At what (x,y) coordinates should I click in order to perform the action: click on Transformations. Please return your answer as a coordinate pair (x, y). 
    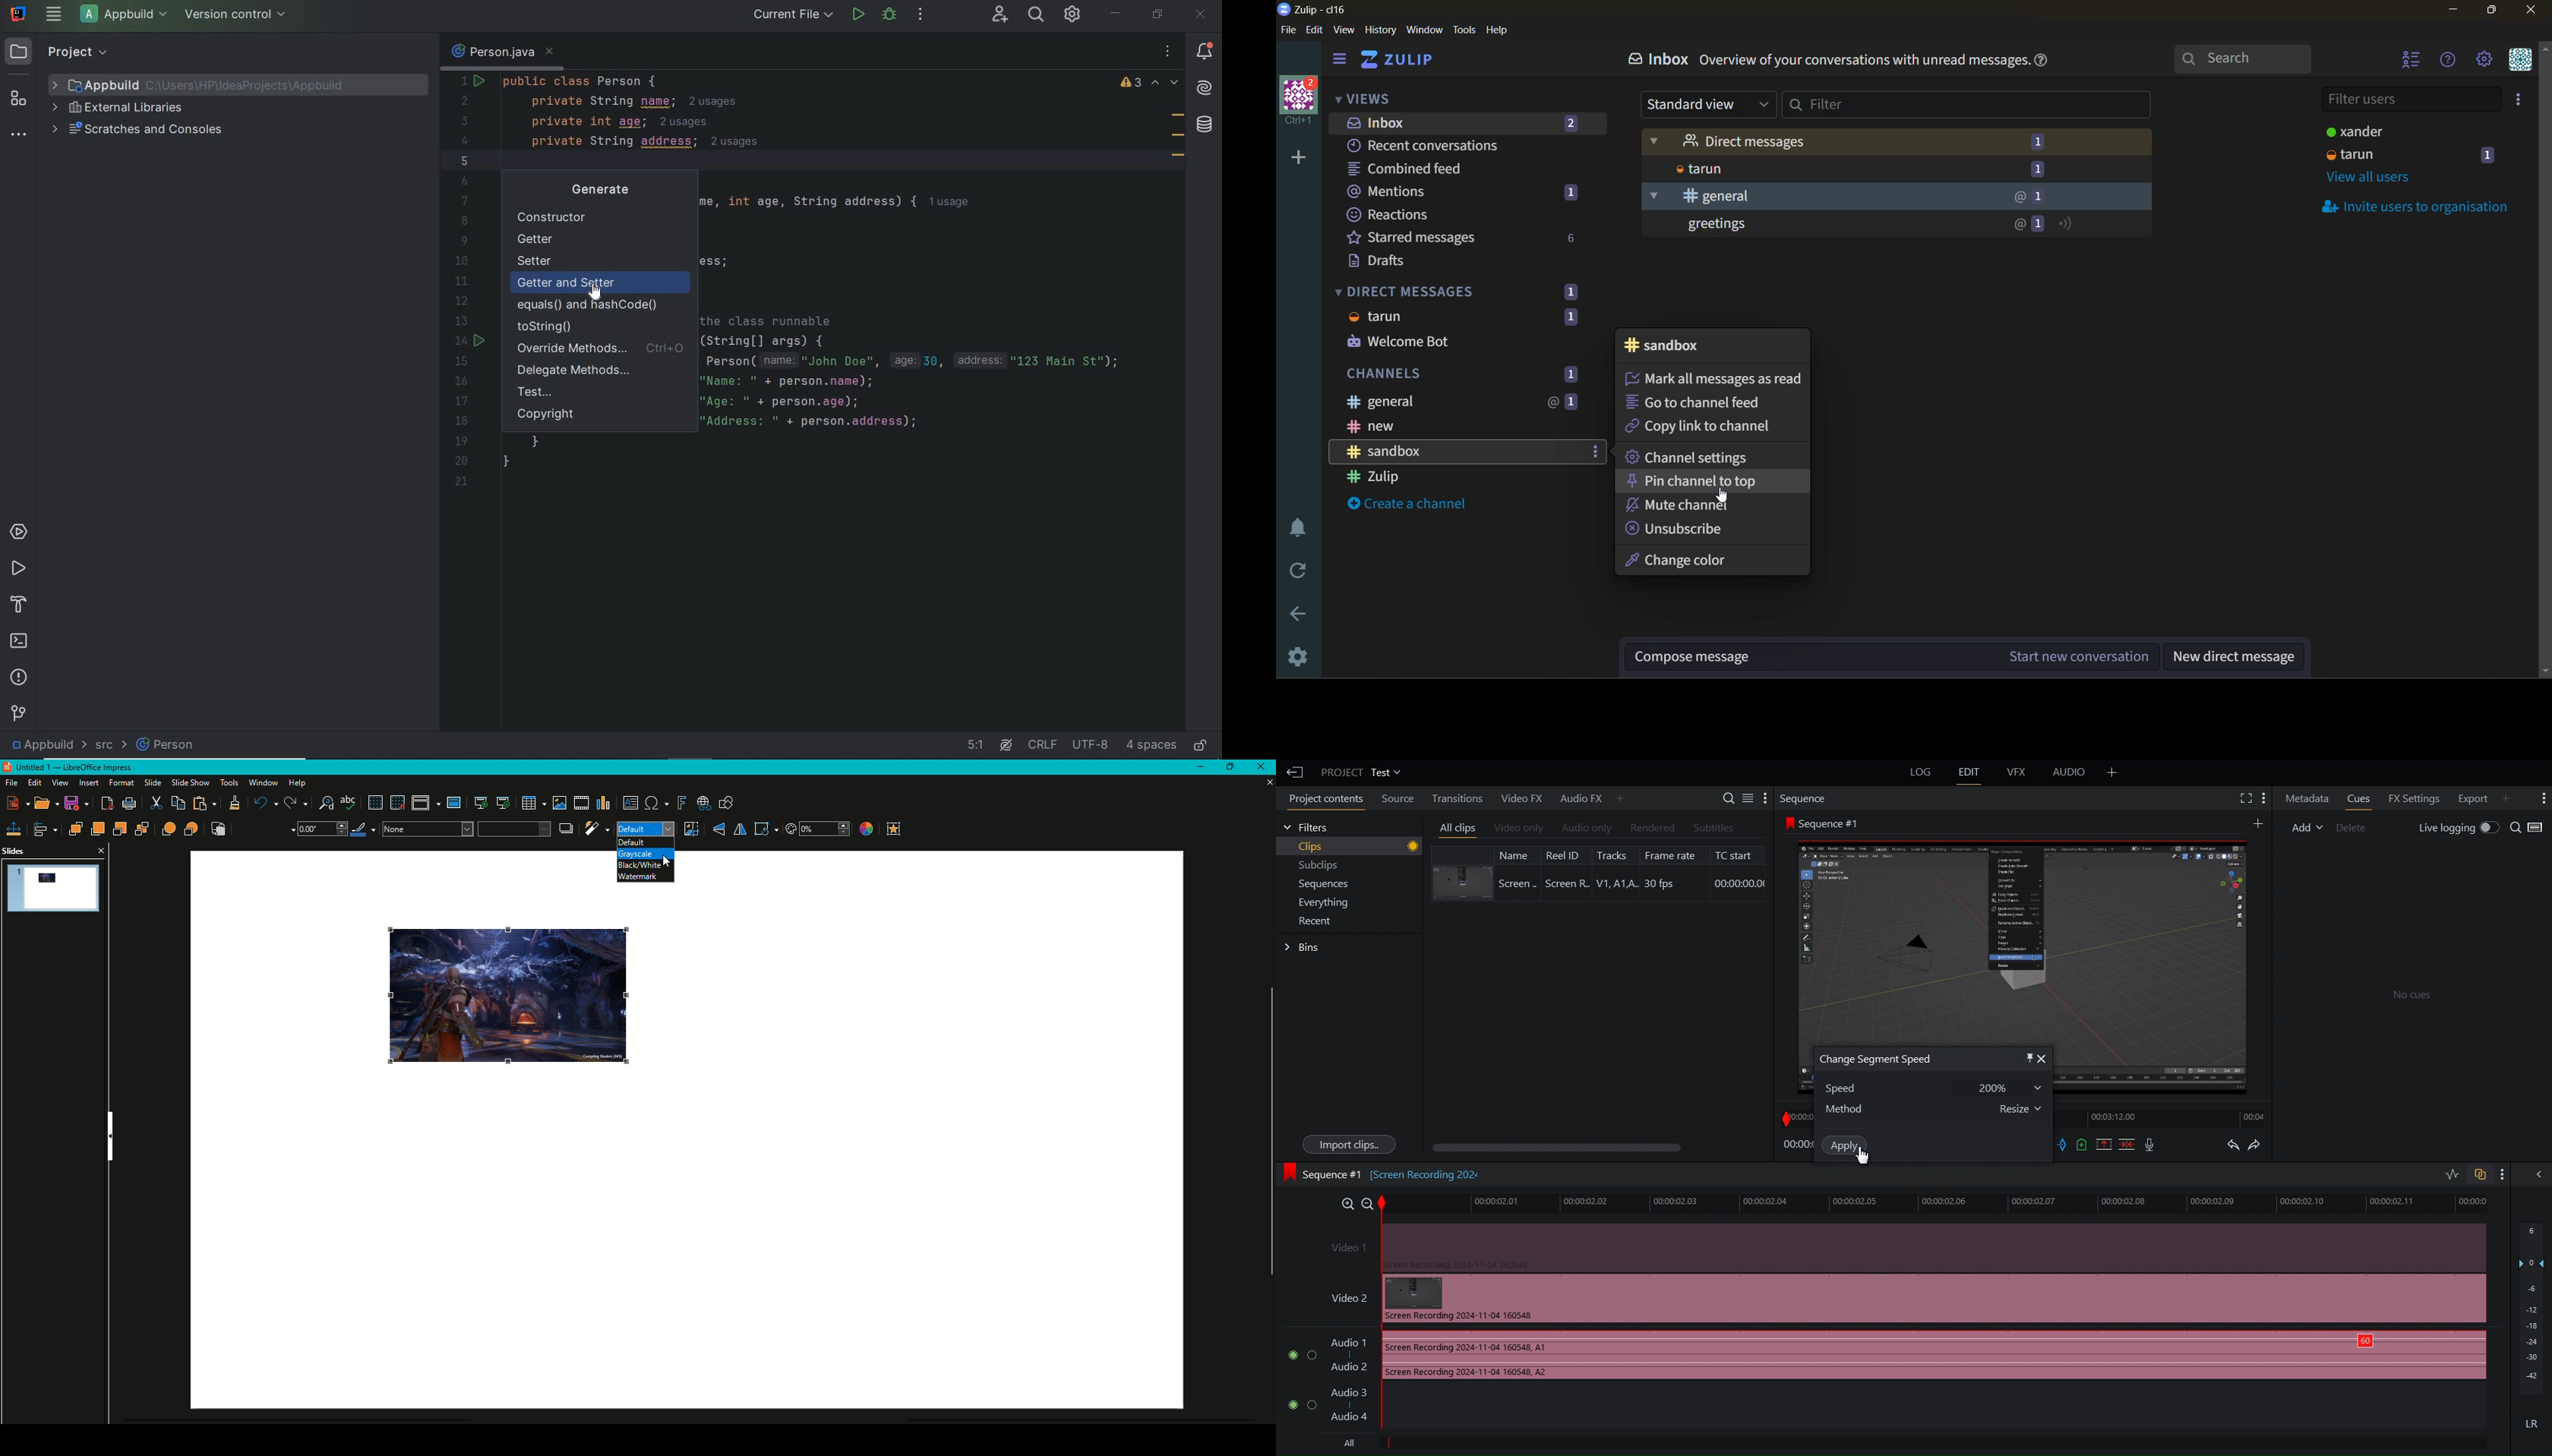
    Looking at the image, I should click on (766, 829).